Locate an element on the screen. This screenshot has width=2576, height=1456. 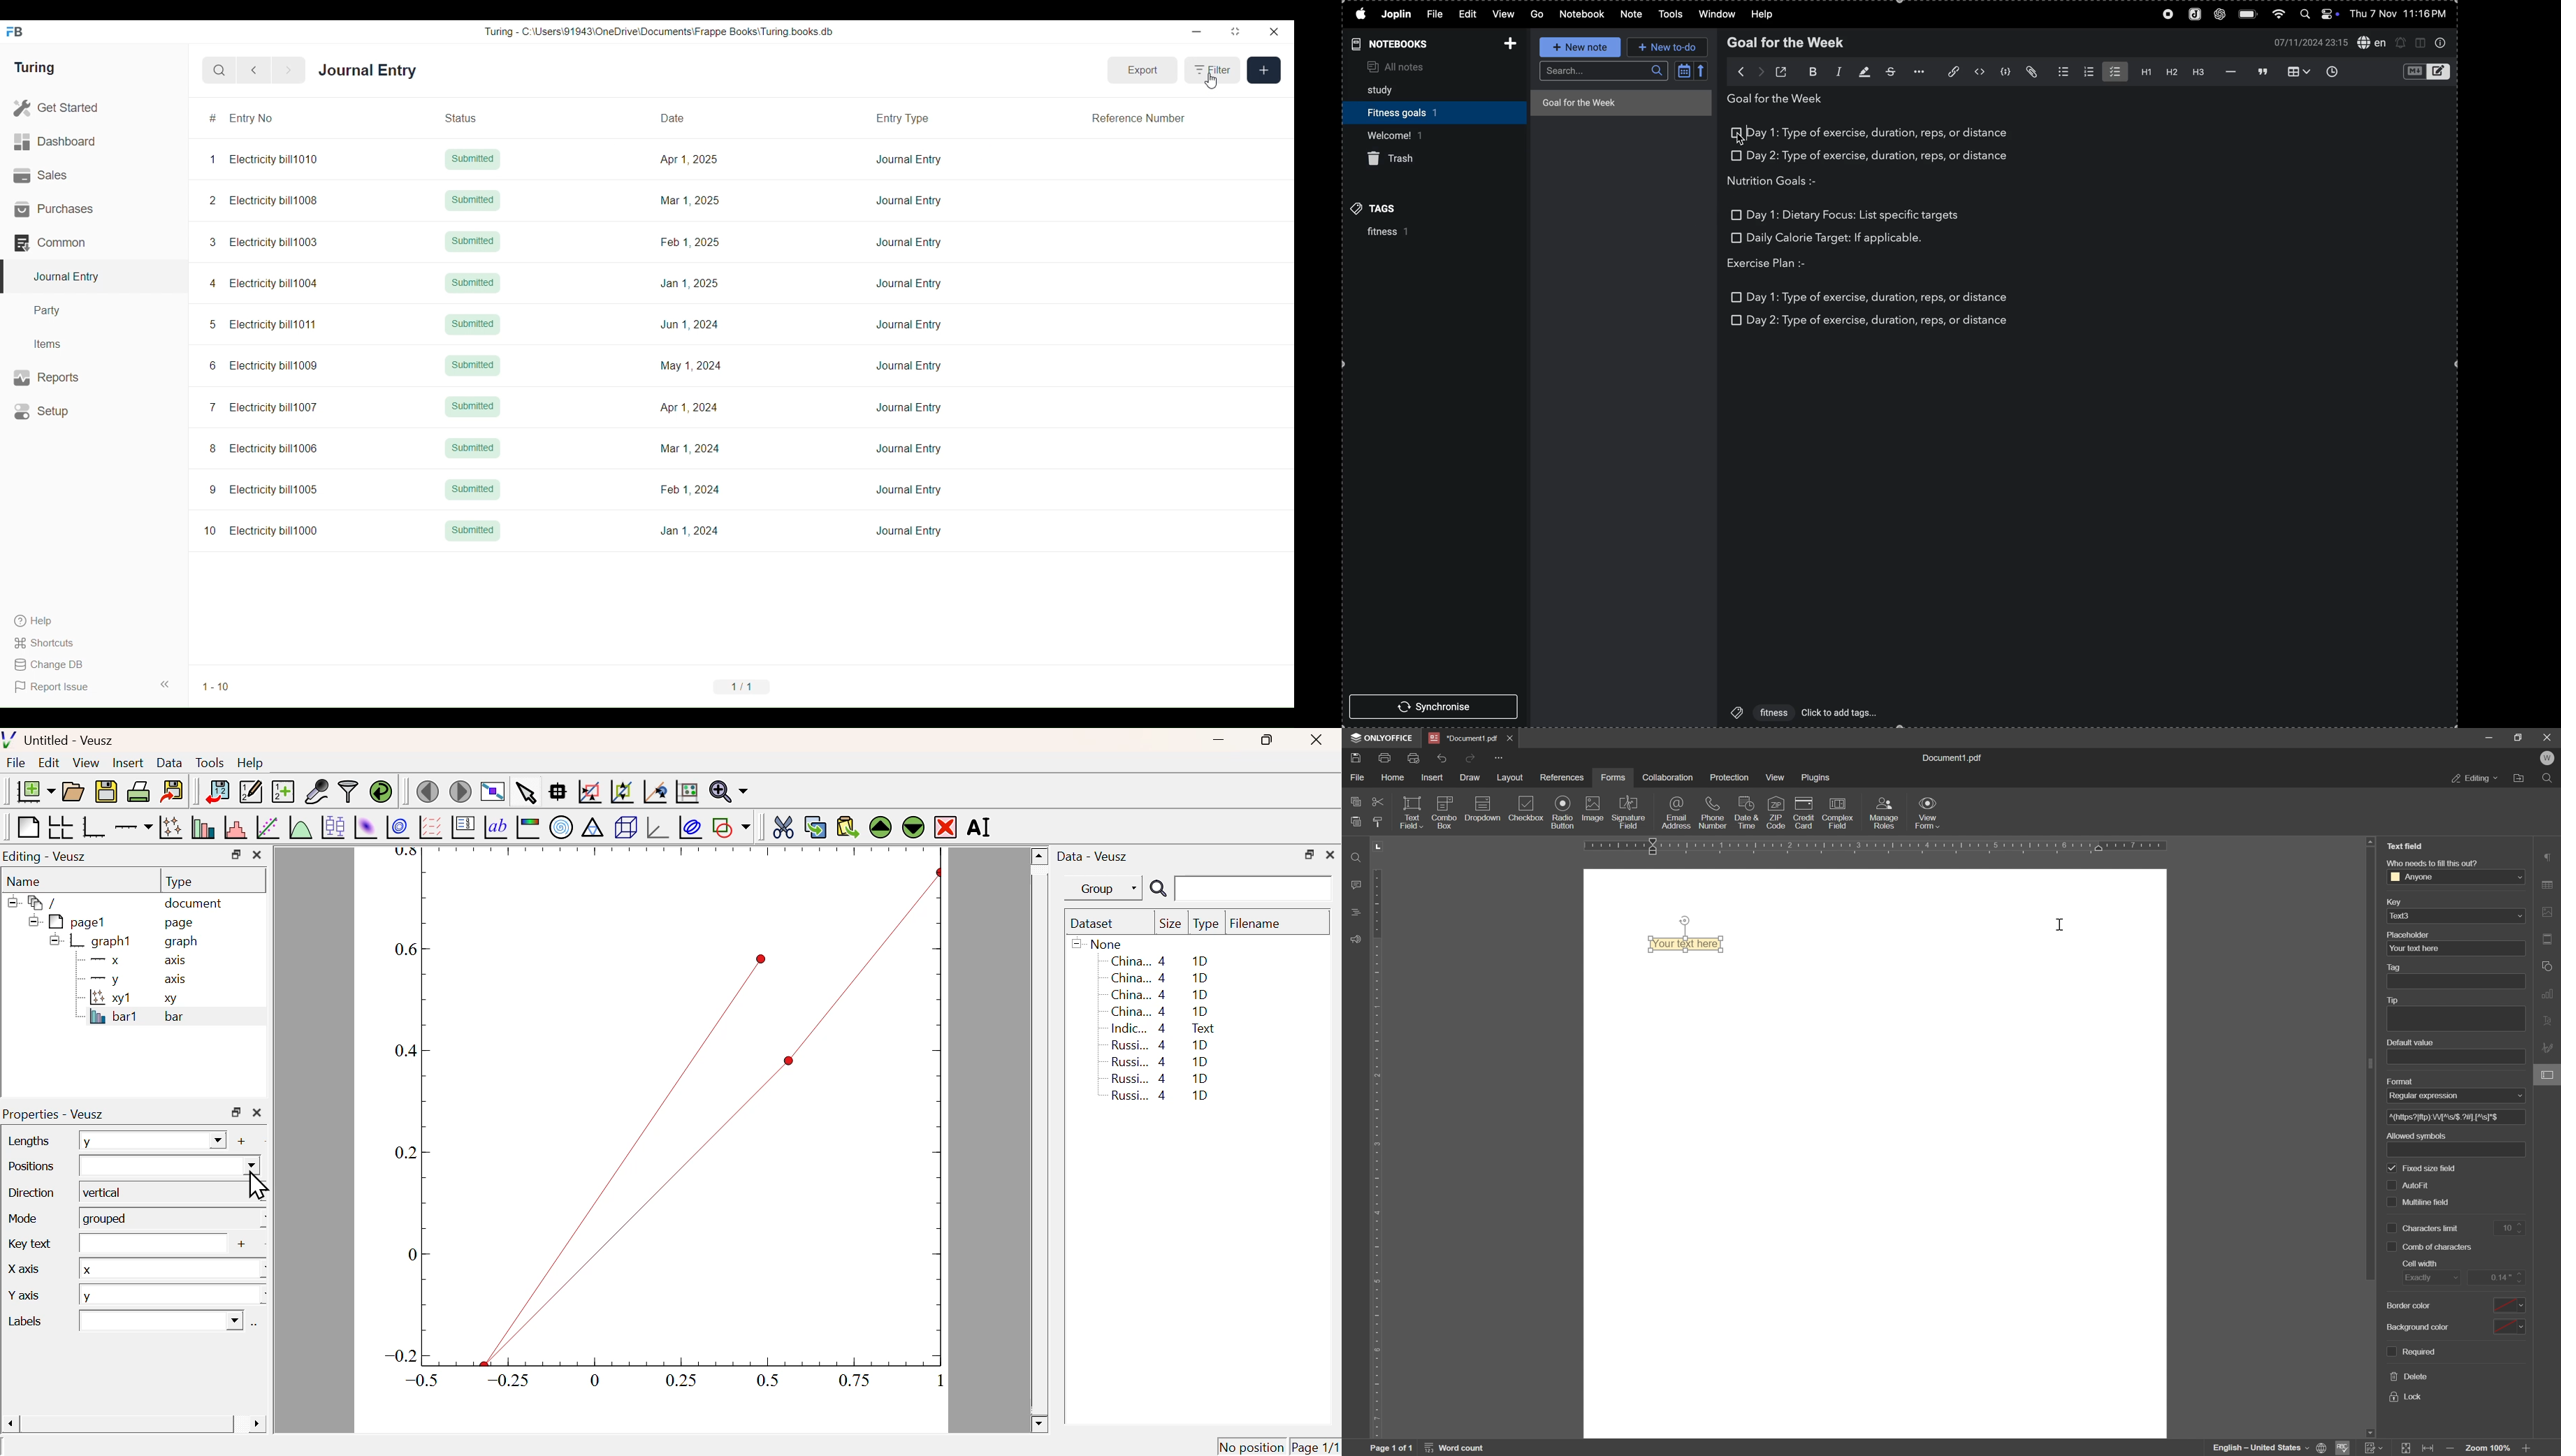
Capture Remote Data is located at coordinates (317, 790).